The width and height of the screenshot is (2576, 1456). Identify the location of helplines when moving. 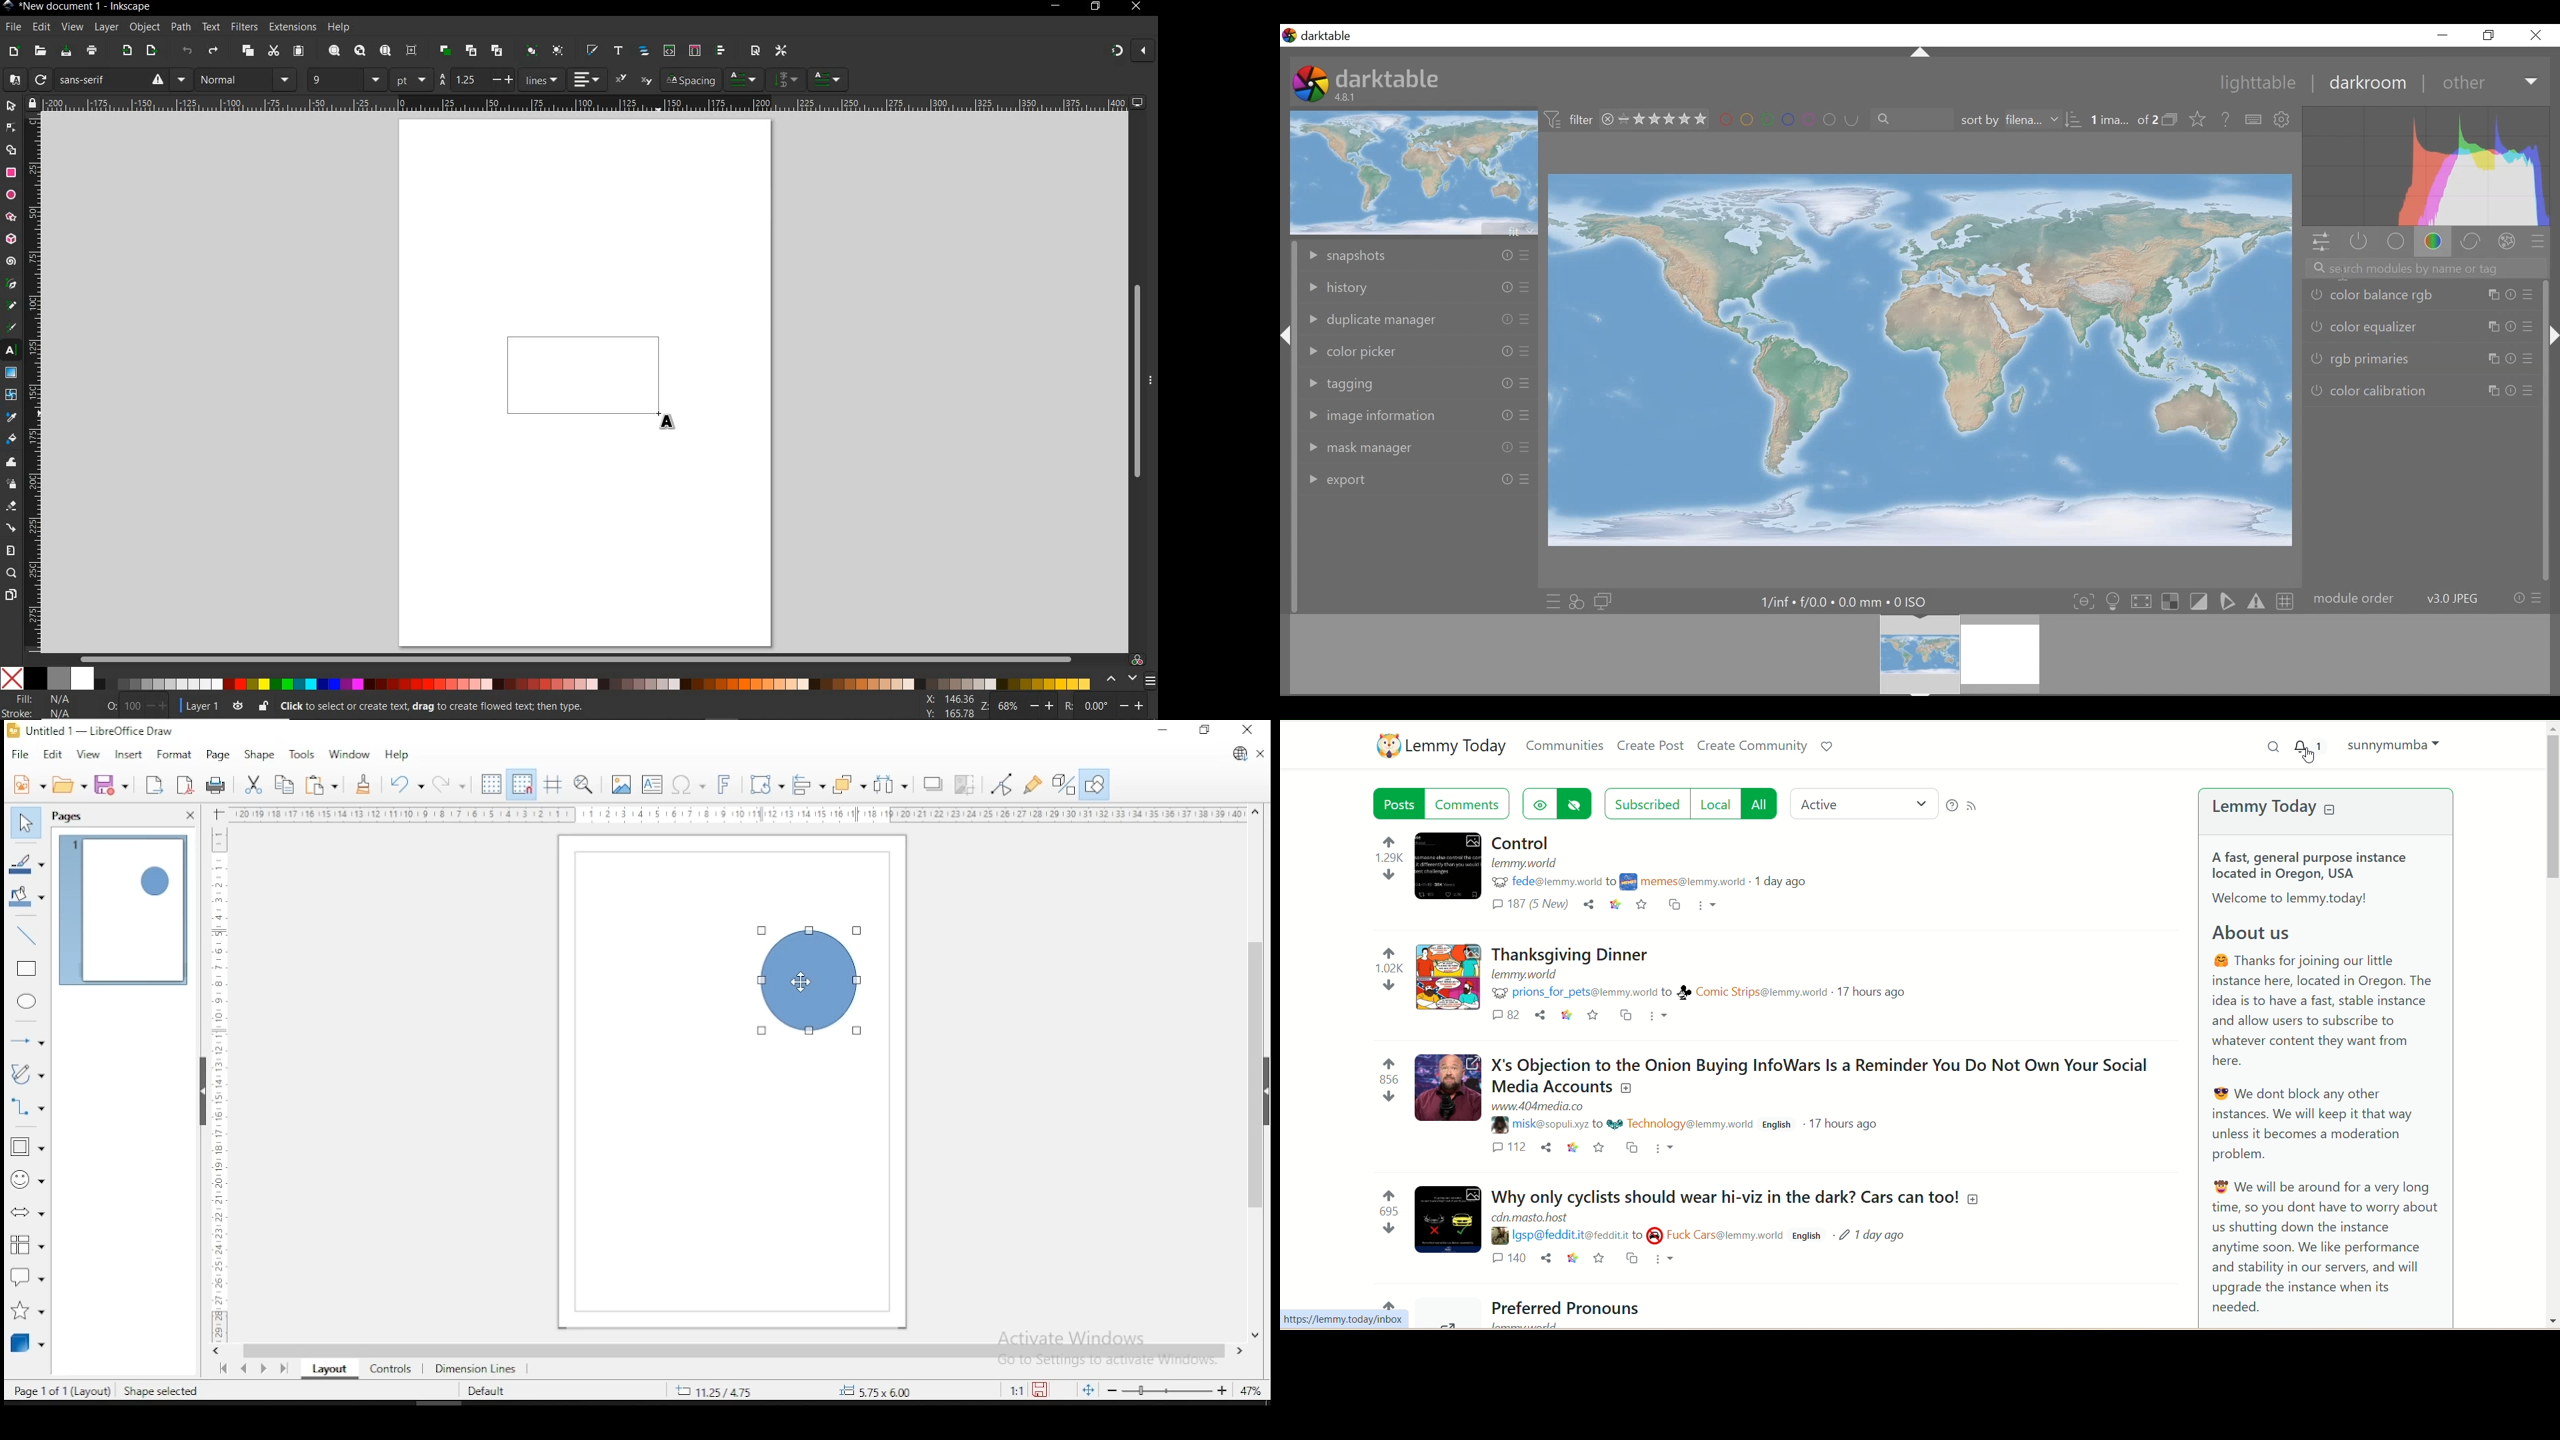
(551, 784).